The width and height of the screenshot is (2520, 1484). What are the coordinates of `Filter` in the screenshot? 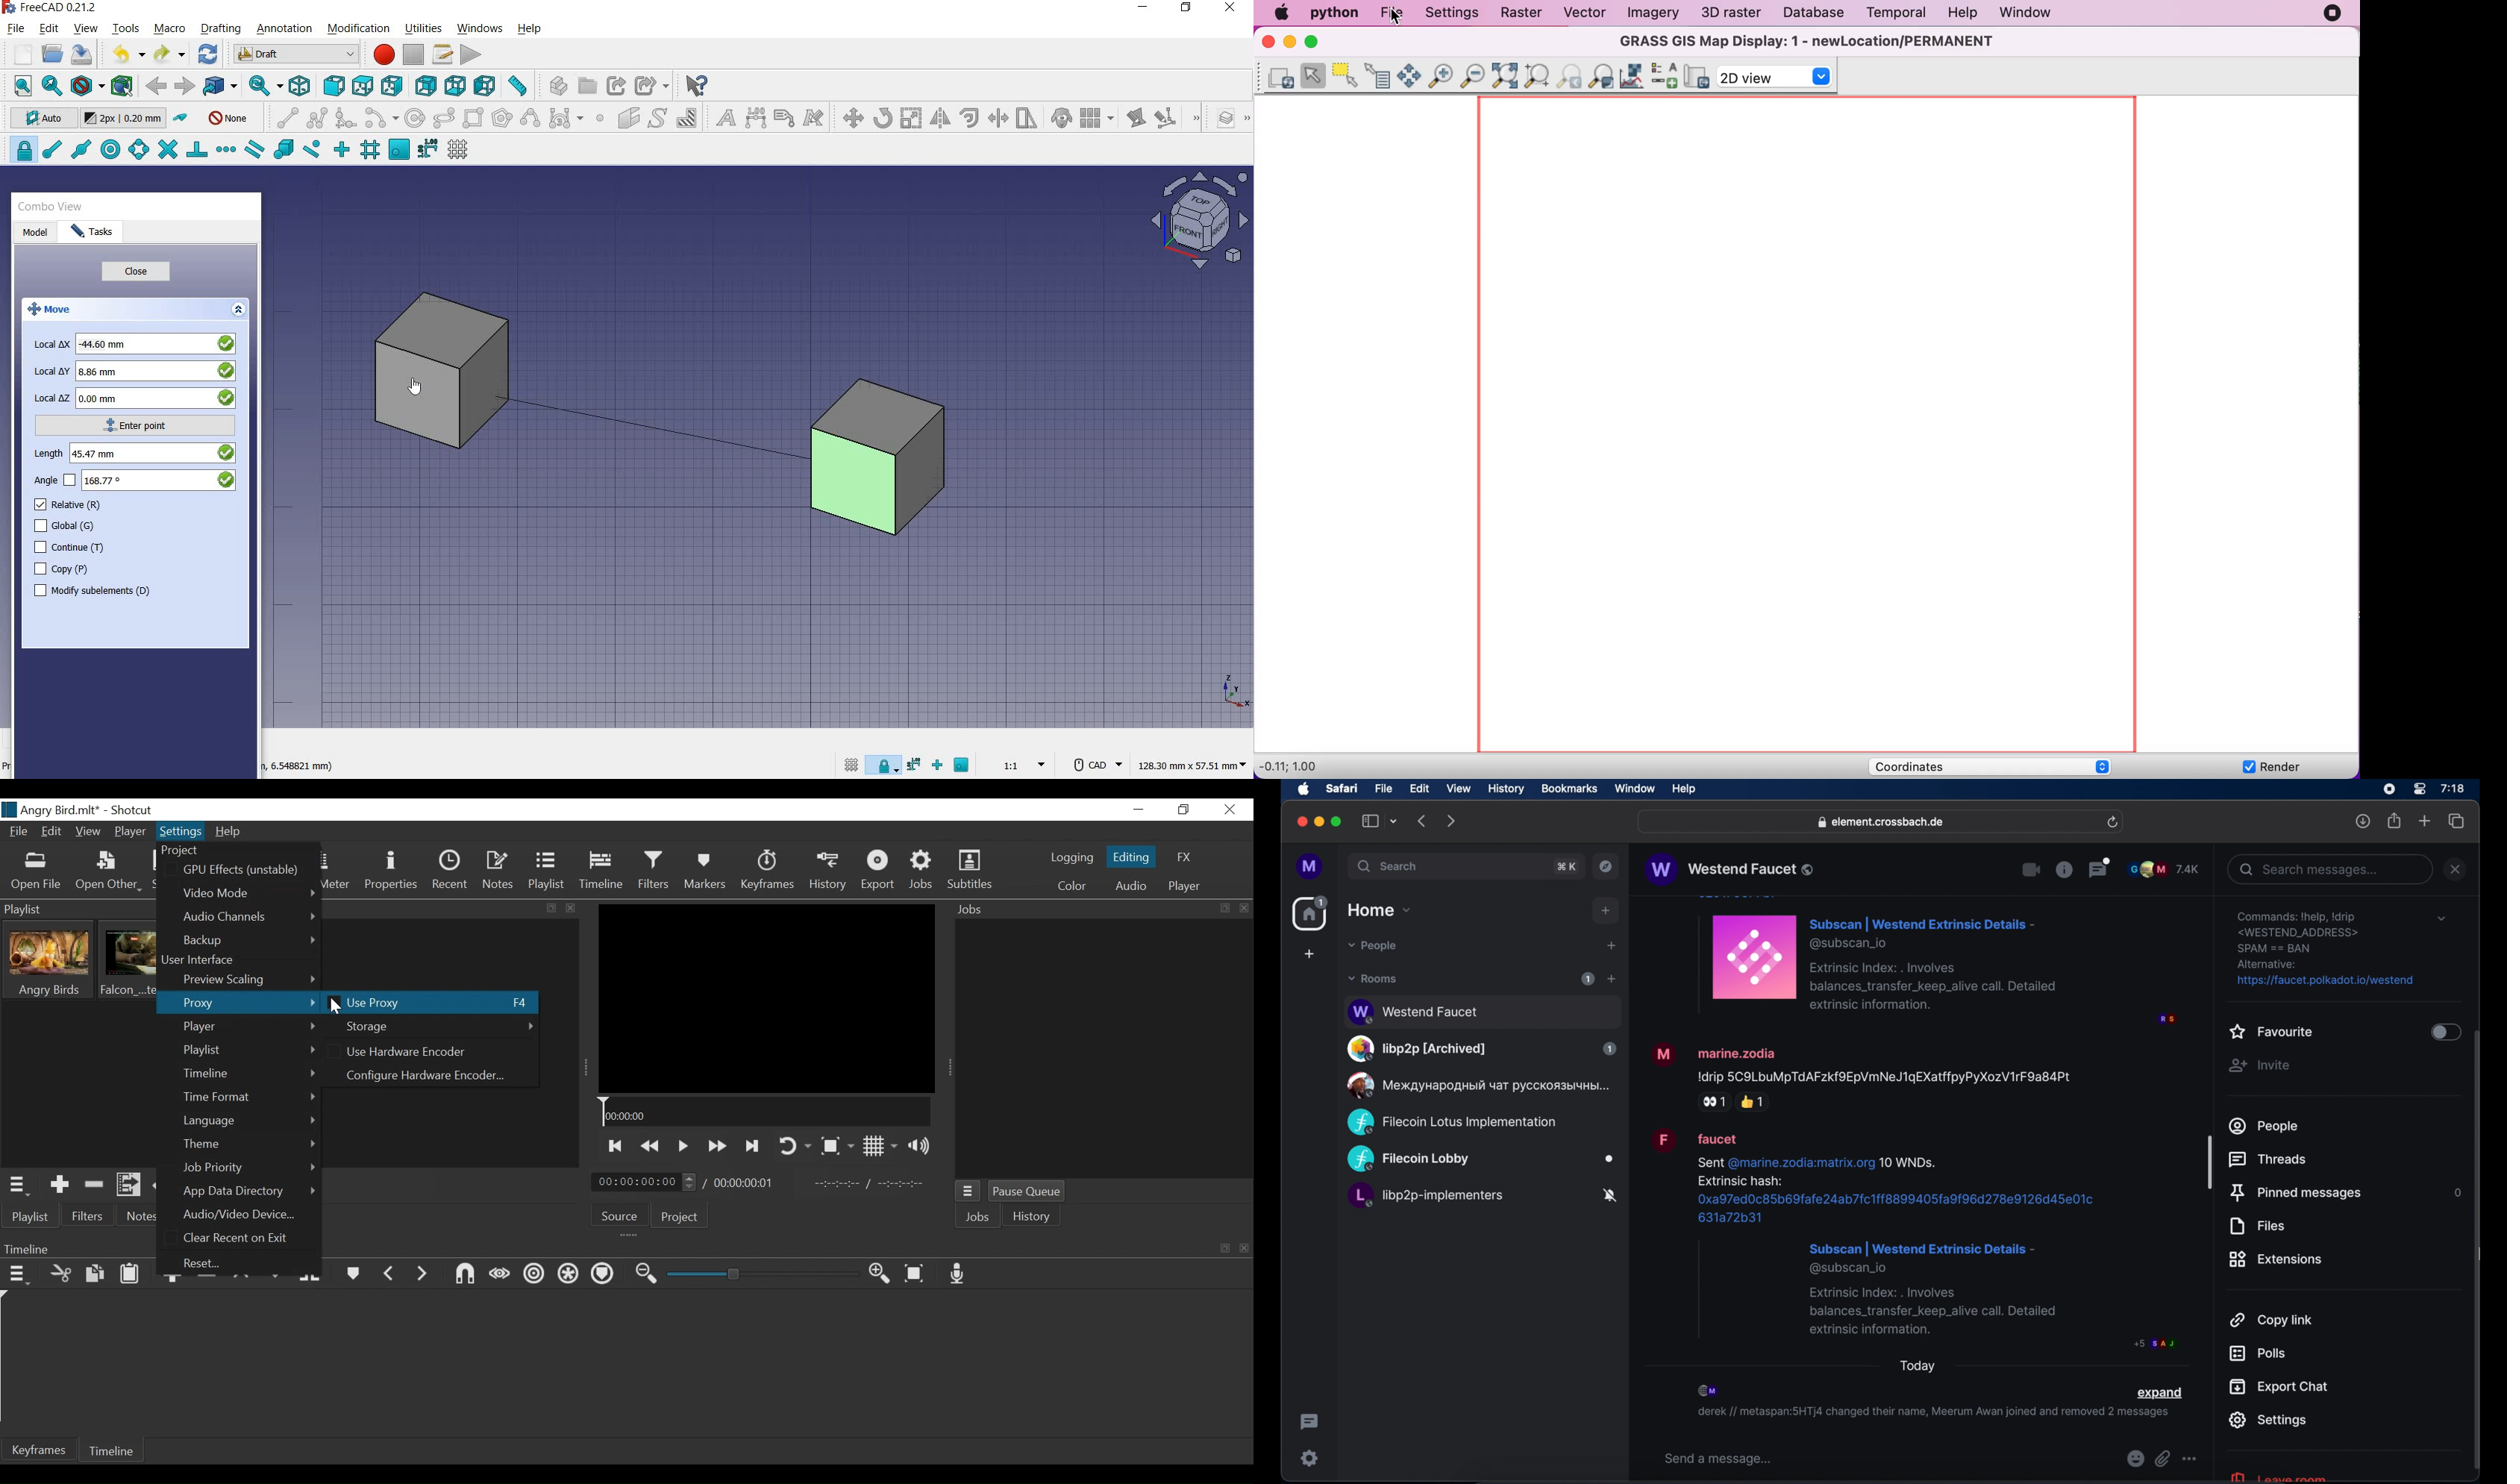 It's located at (88, 1216).